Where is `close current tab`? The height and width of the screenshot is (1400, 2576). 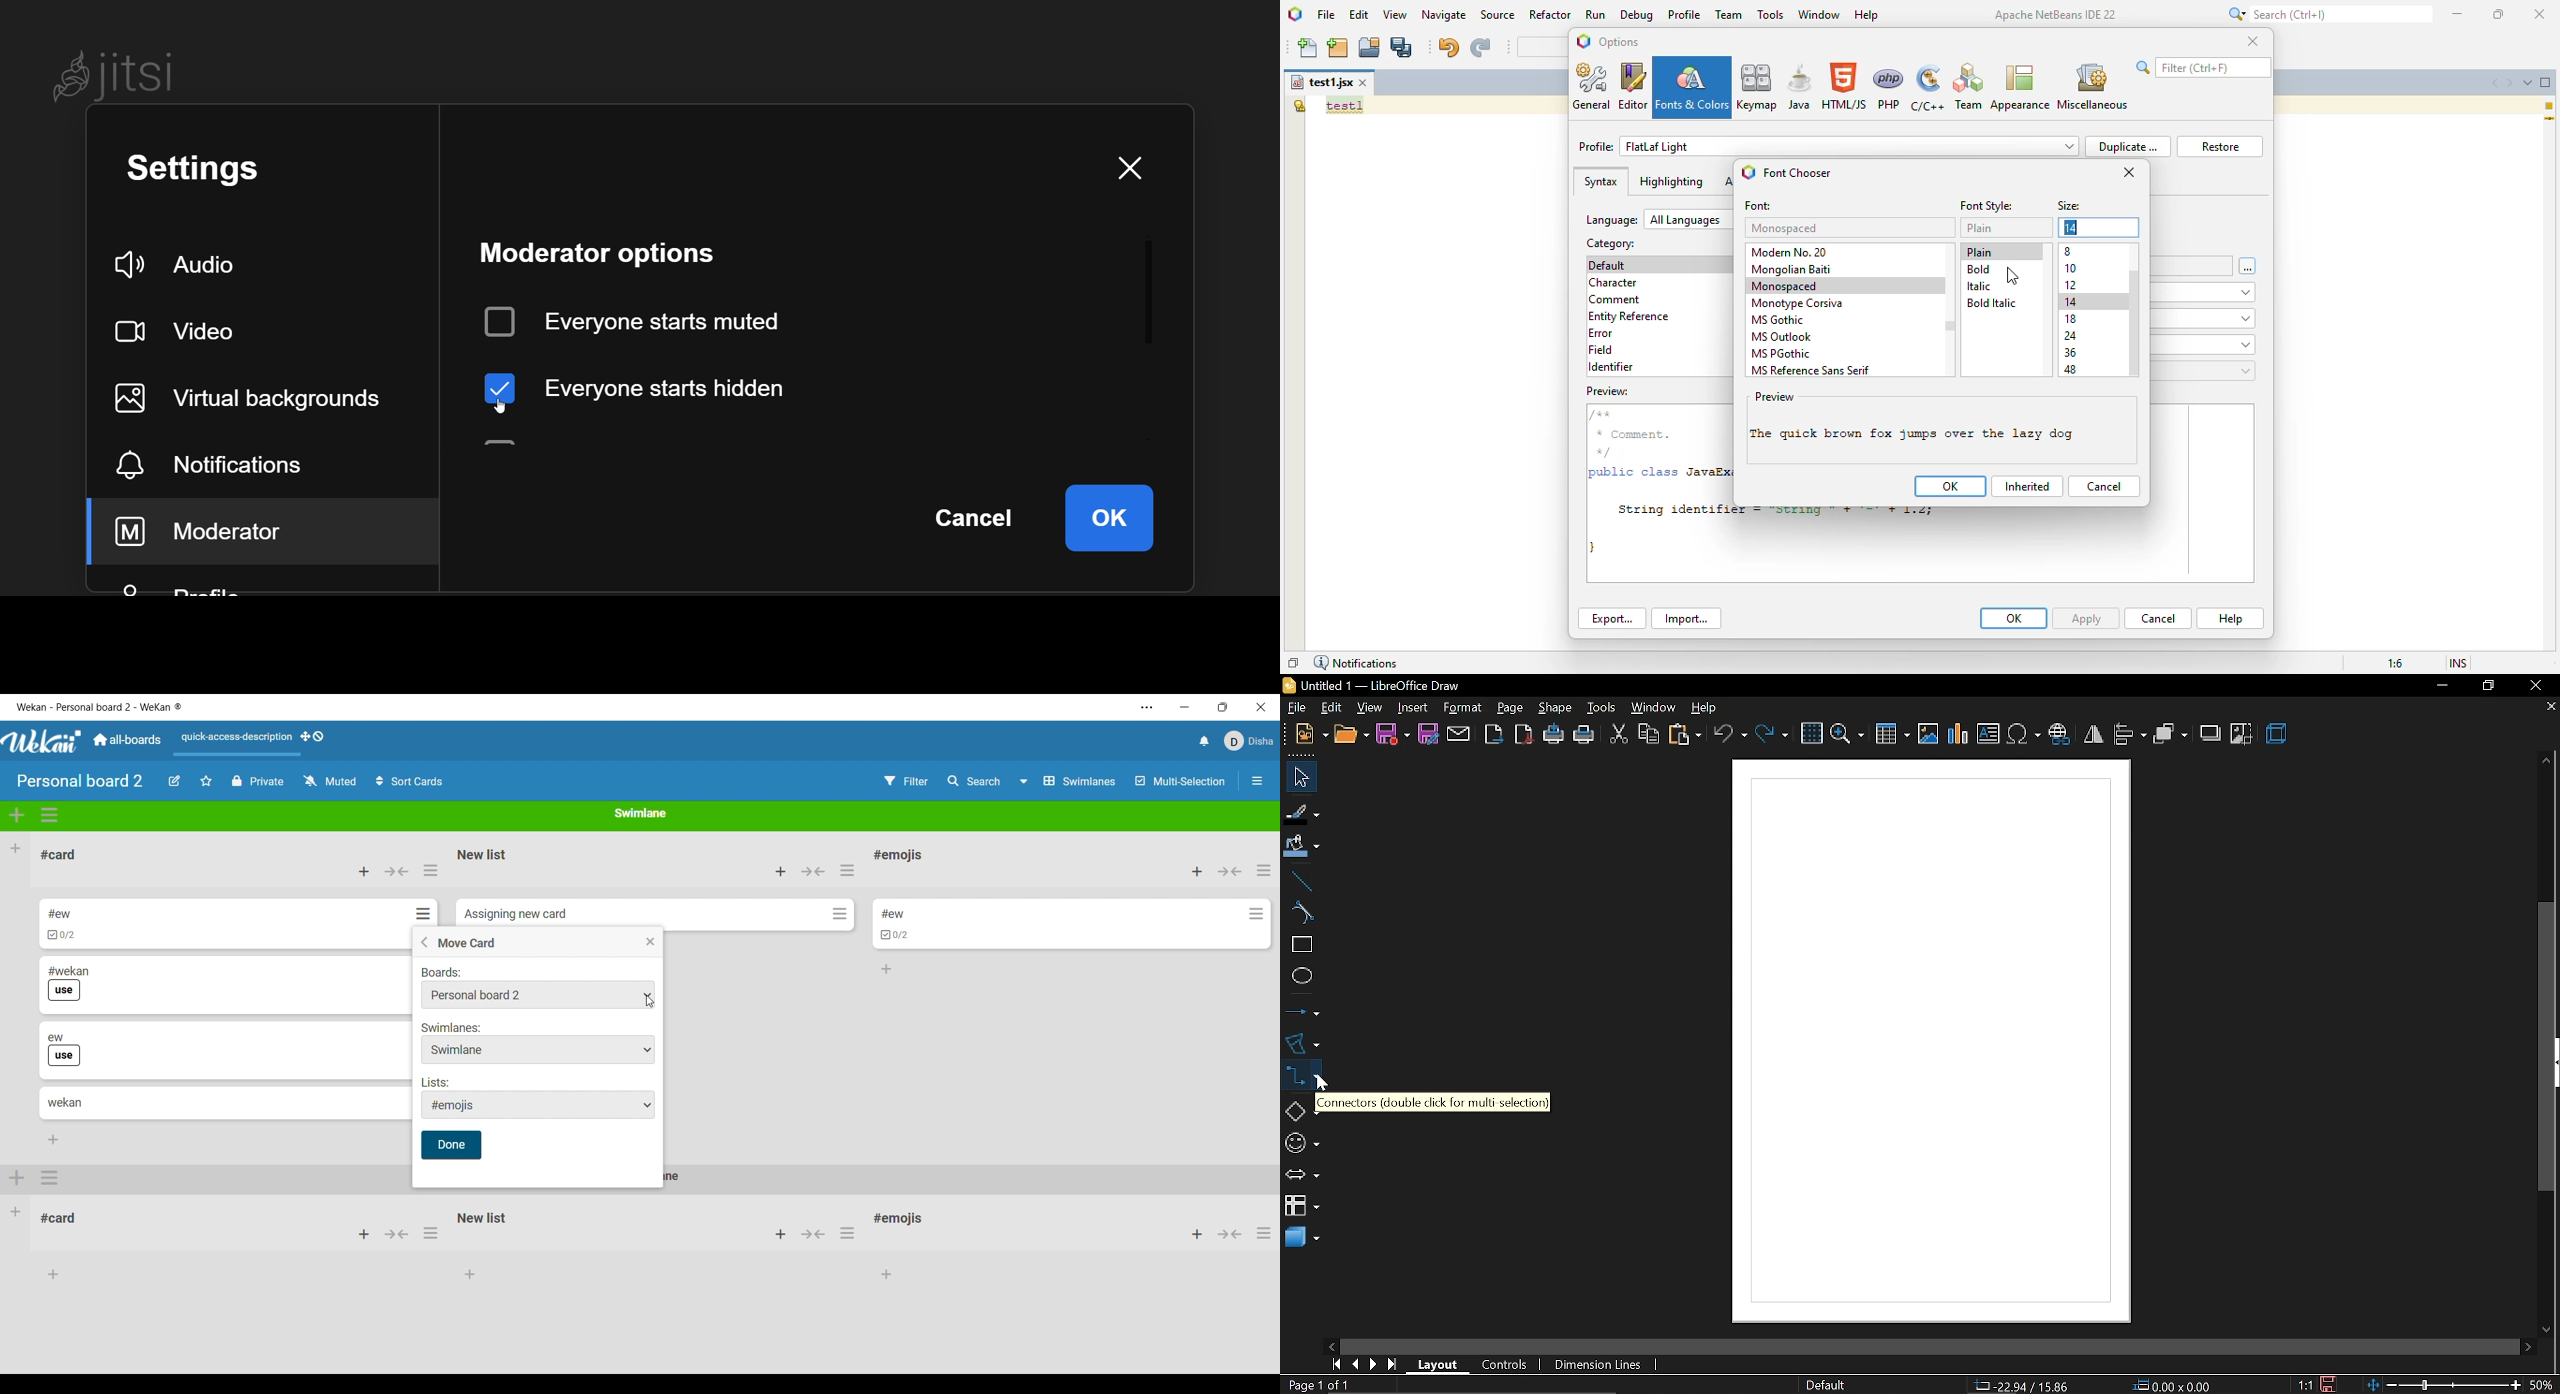
close current tab is located at coordinates (2550, 711).